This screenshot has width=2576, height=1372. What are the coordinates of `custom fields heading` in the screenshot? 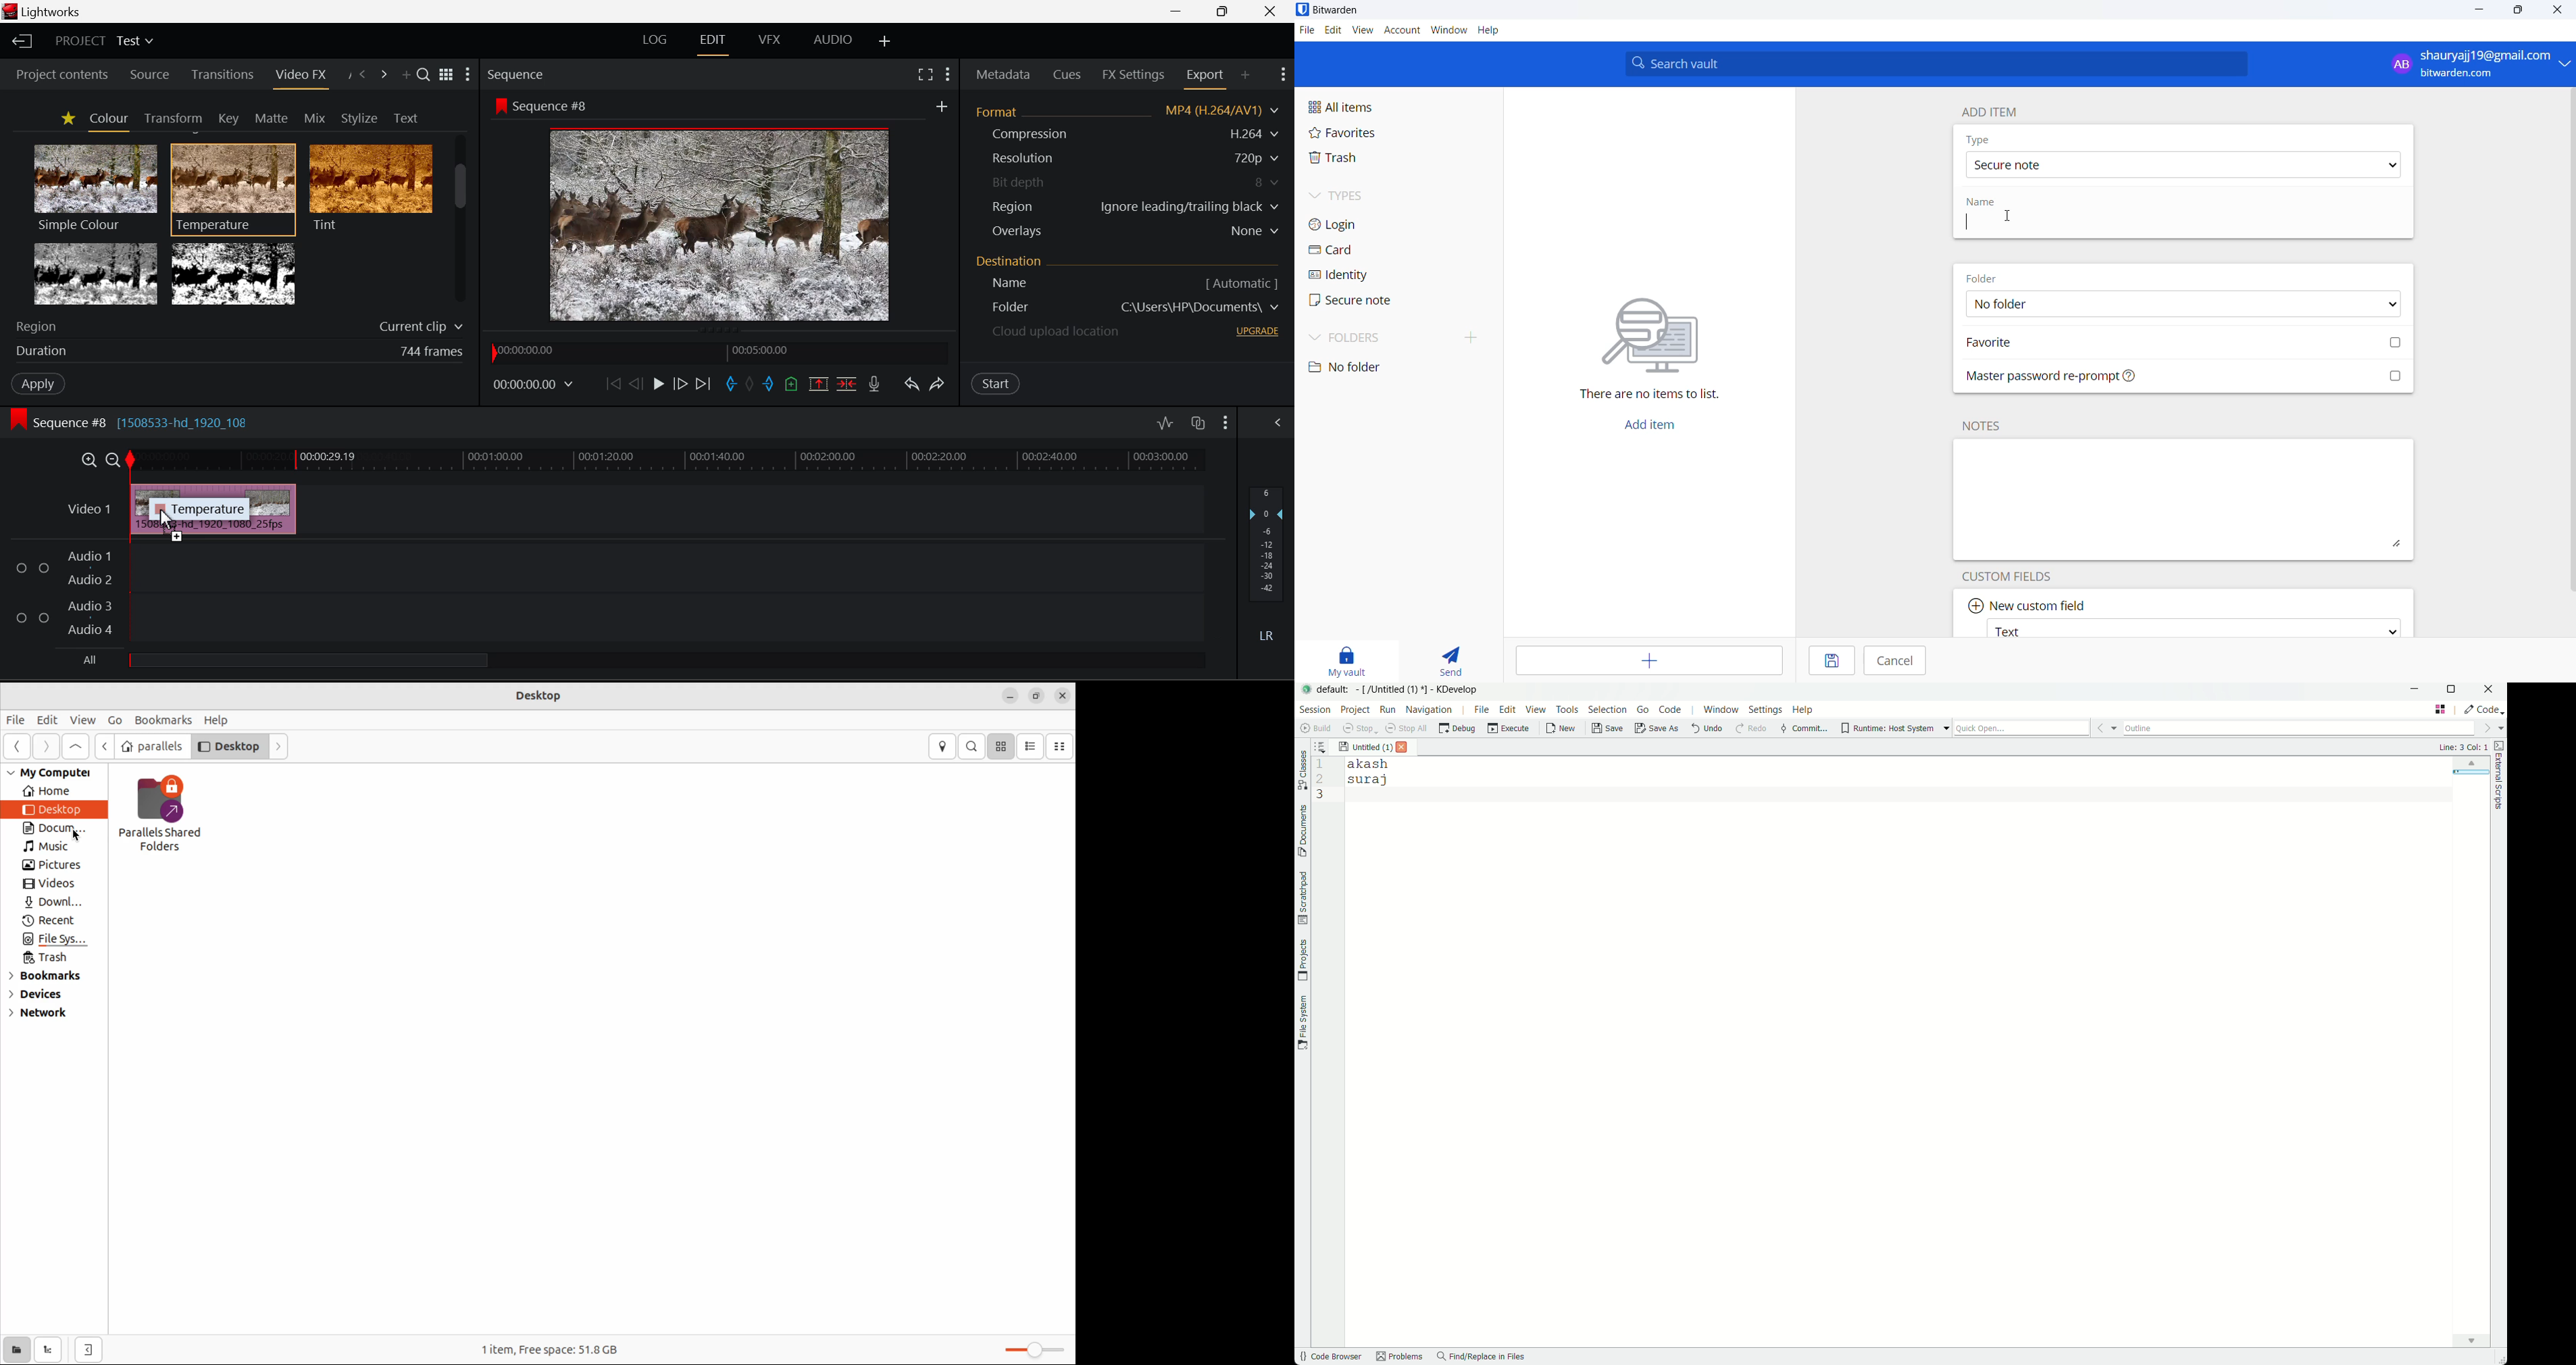 It's located at (2017, 575).